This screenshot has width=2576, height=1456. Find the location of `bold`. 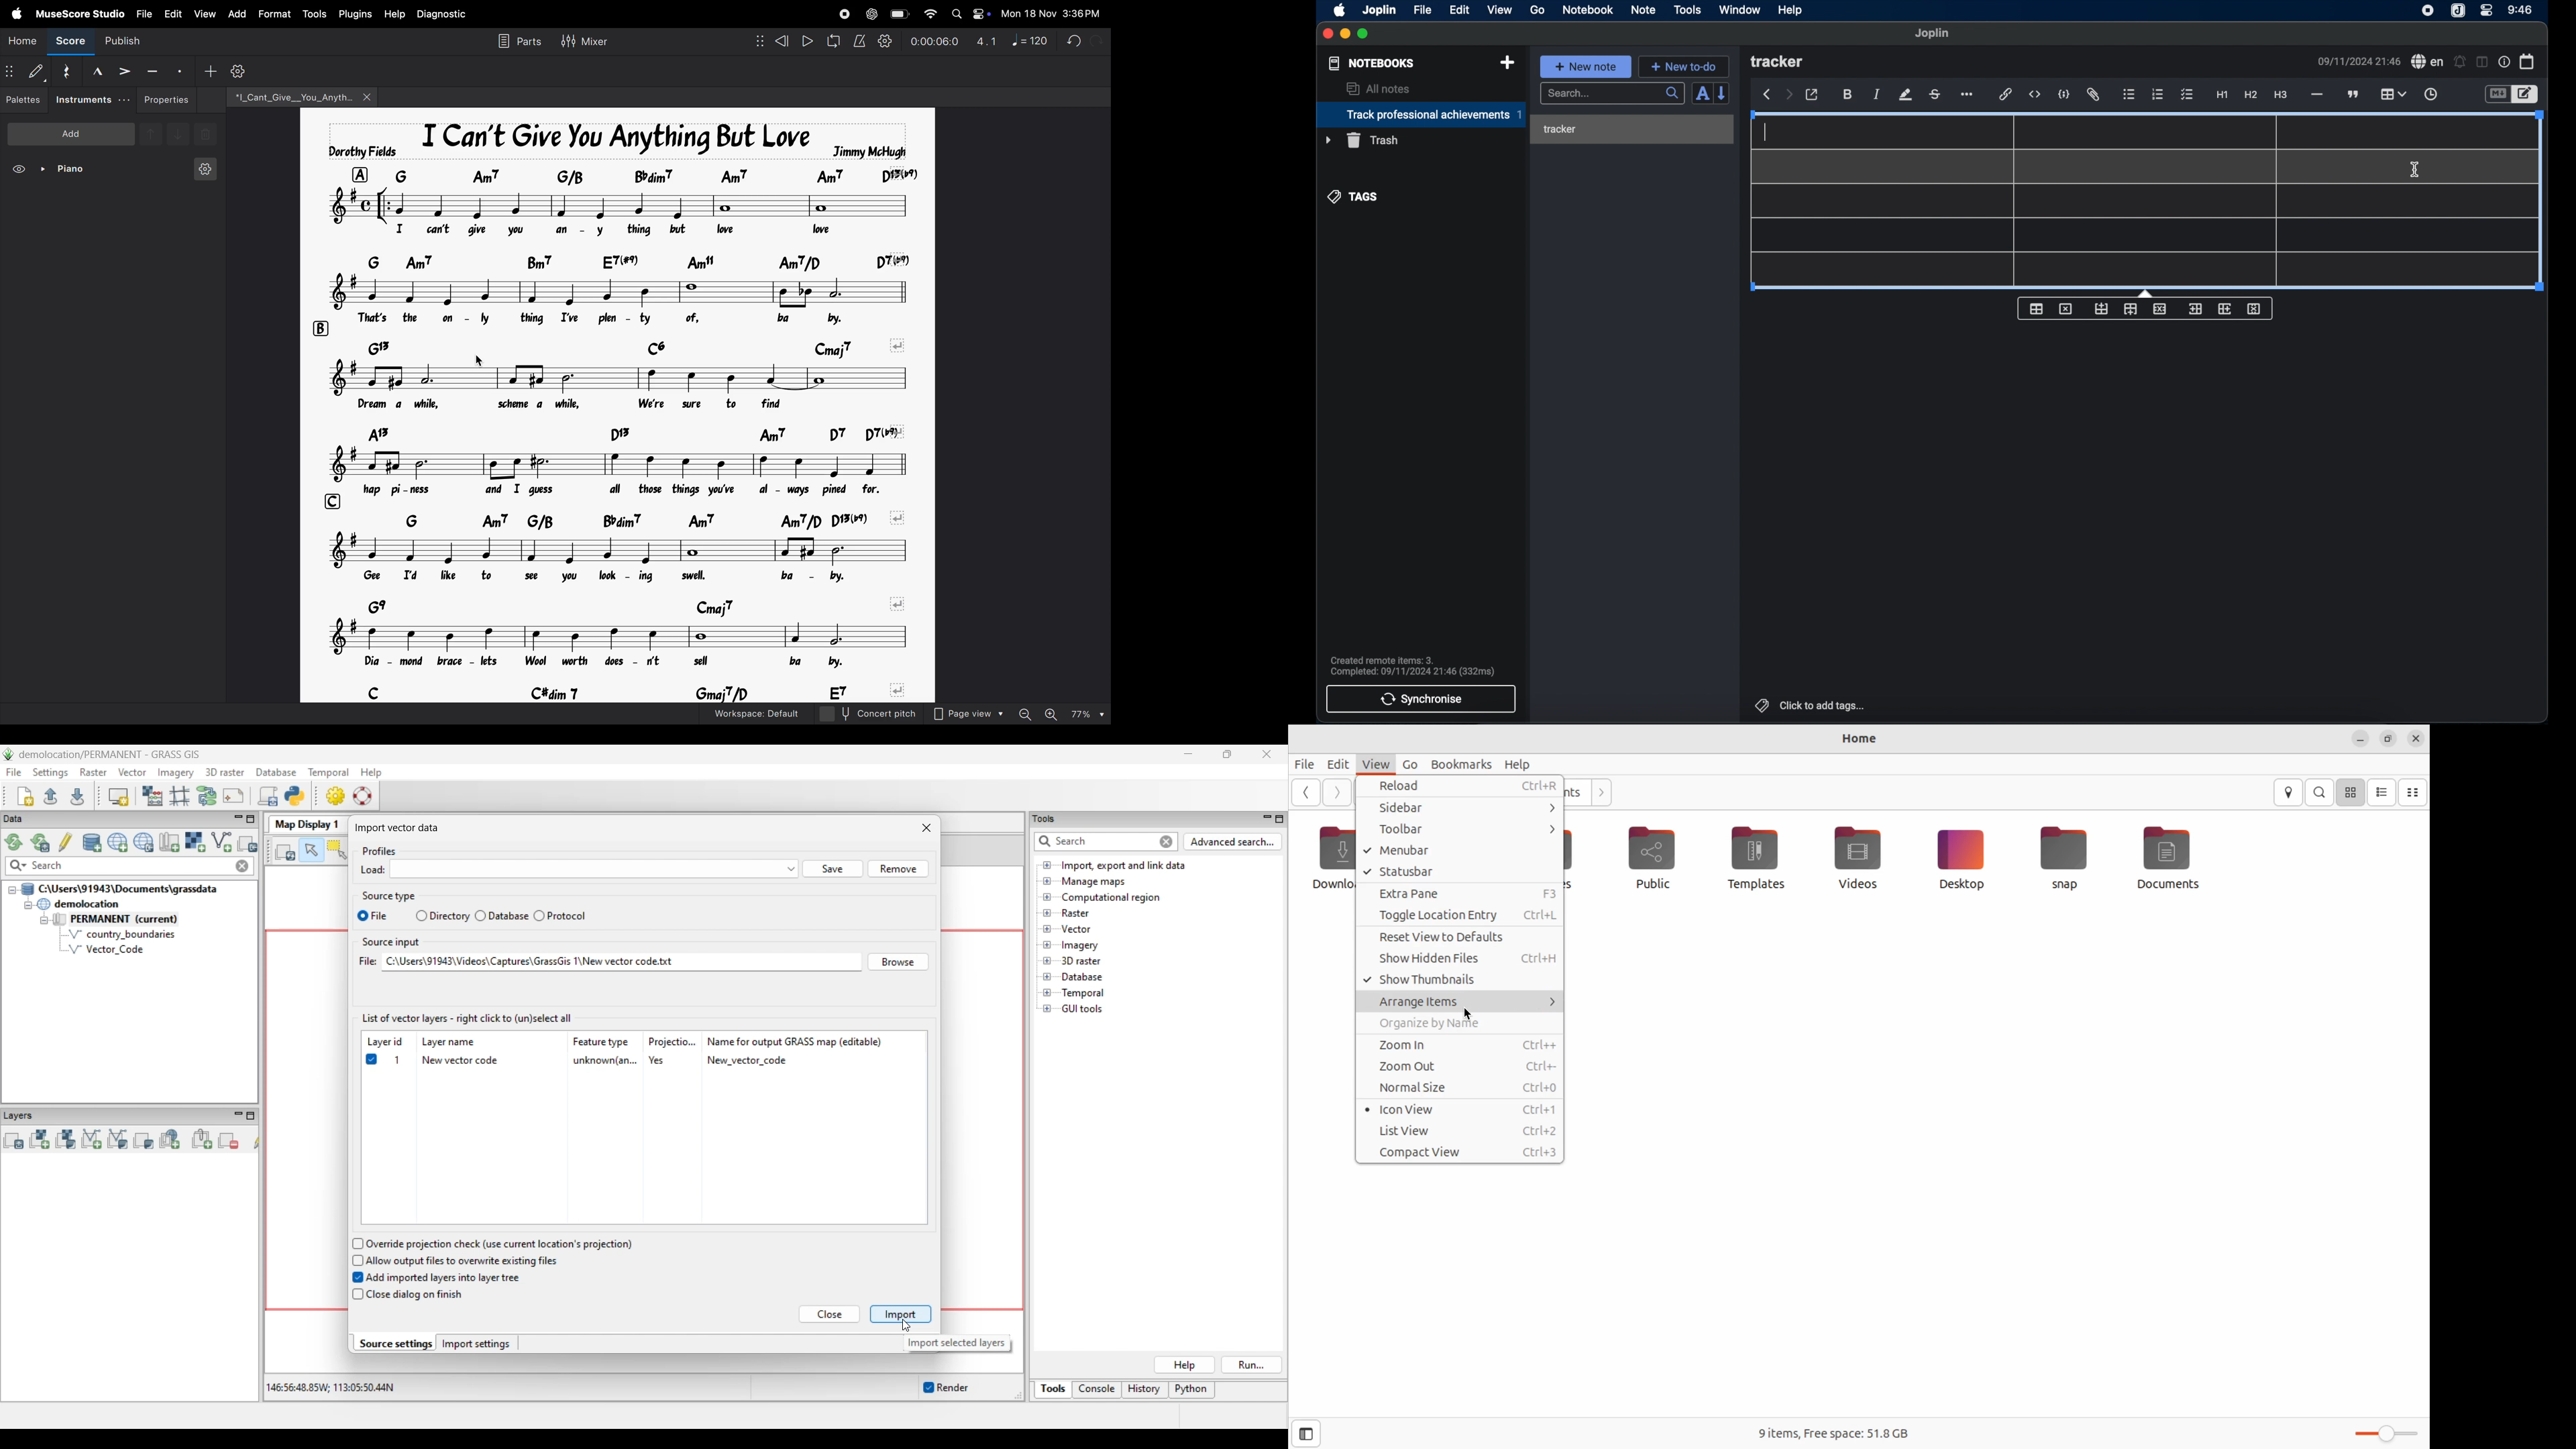

bold is located at coordinates (1847, 95).